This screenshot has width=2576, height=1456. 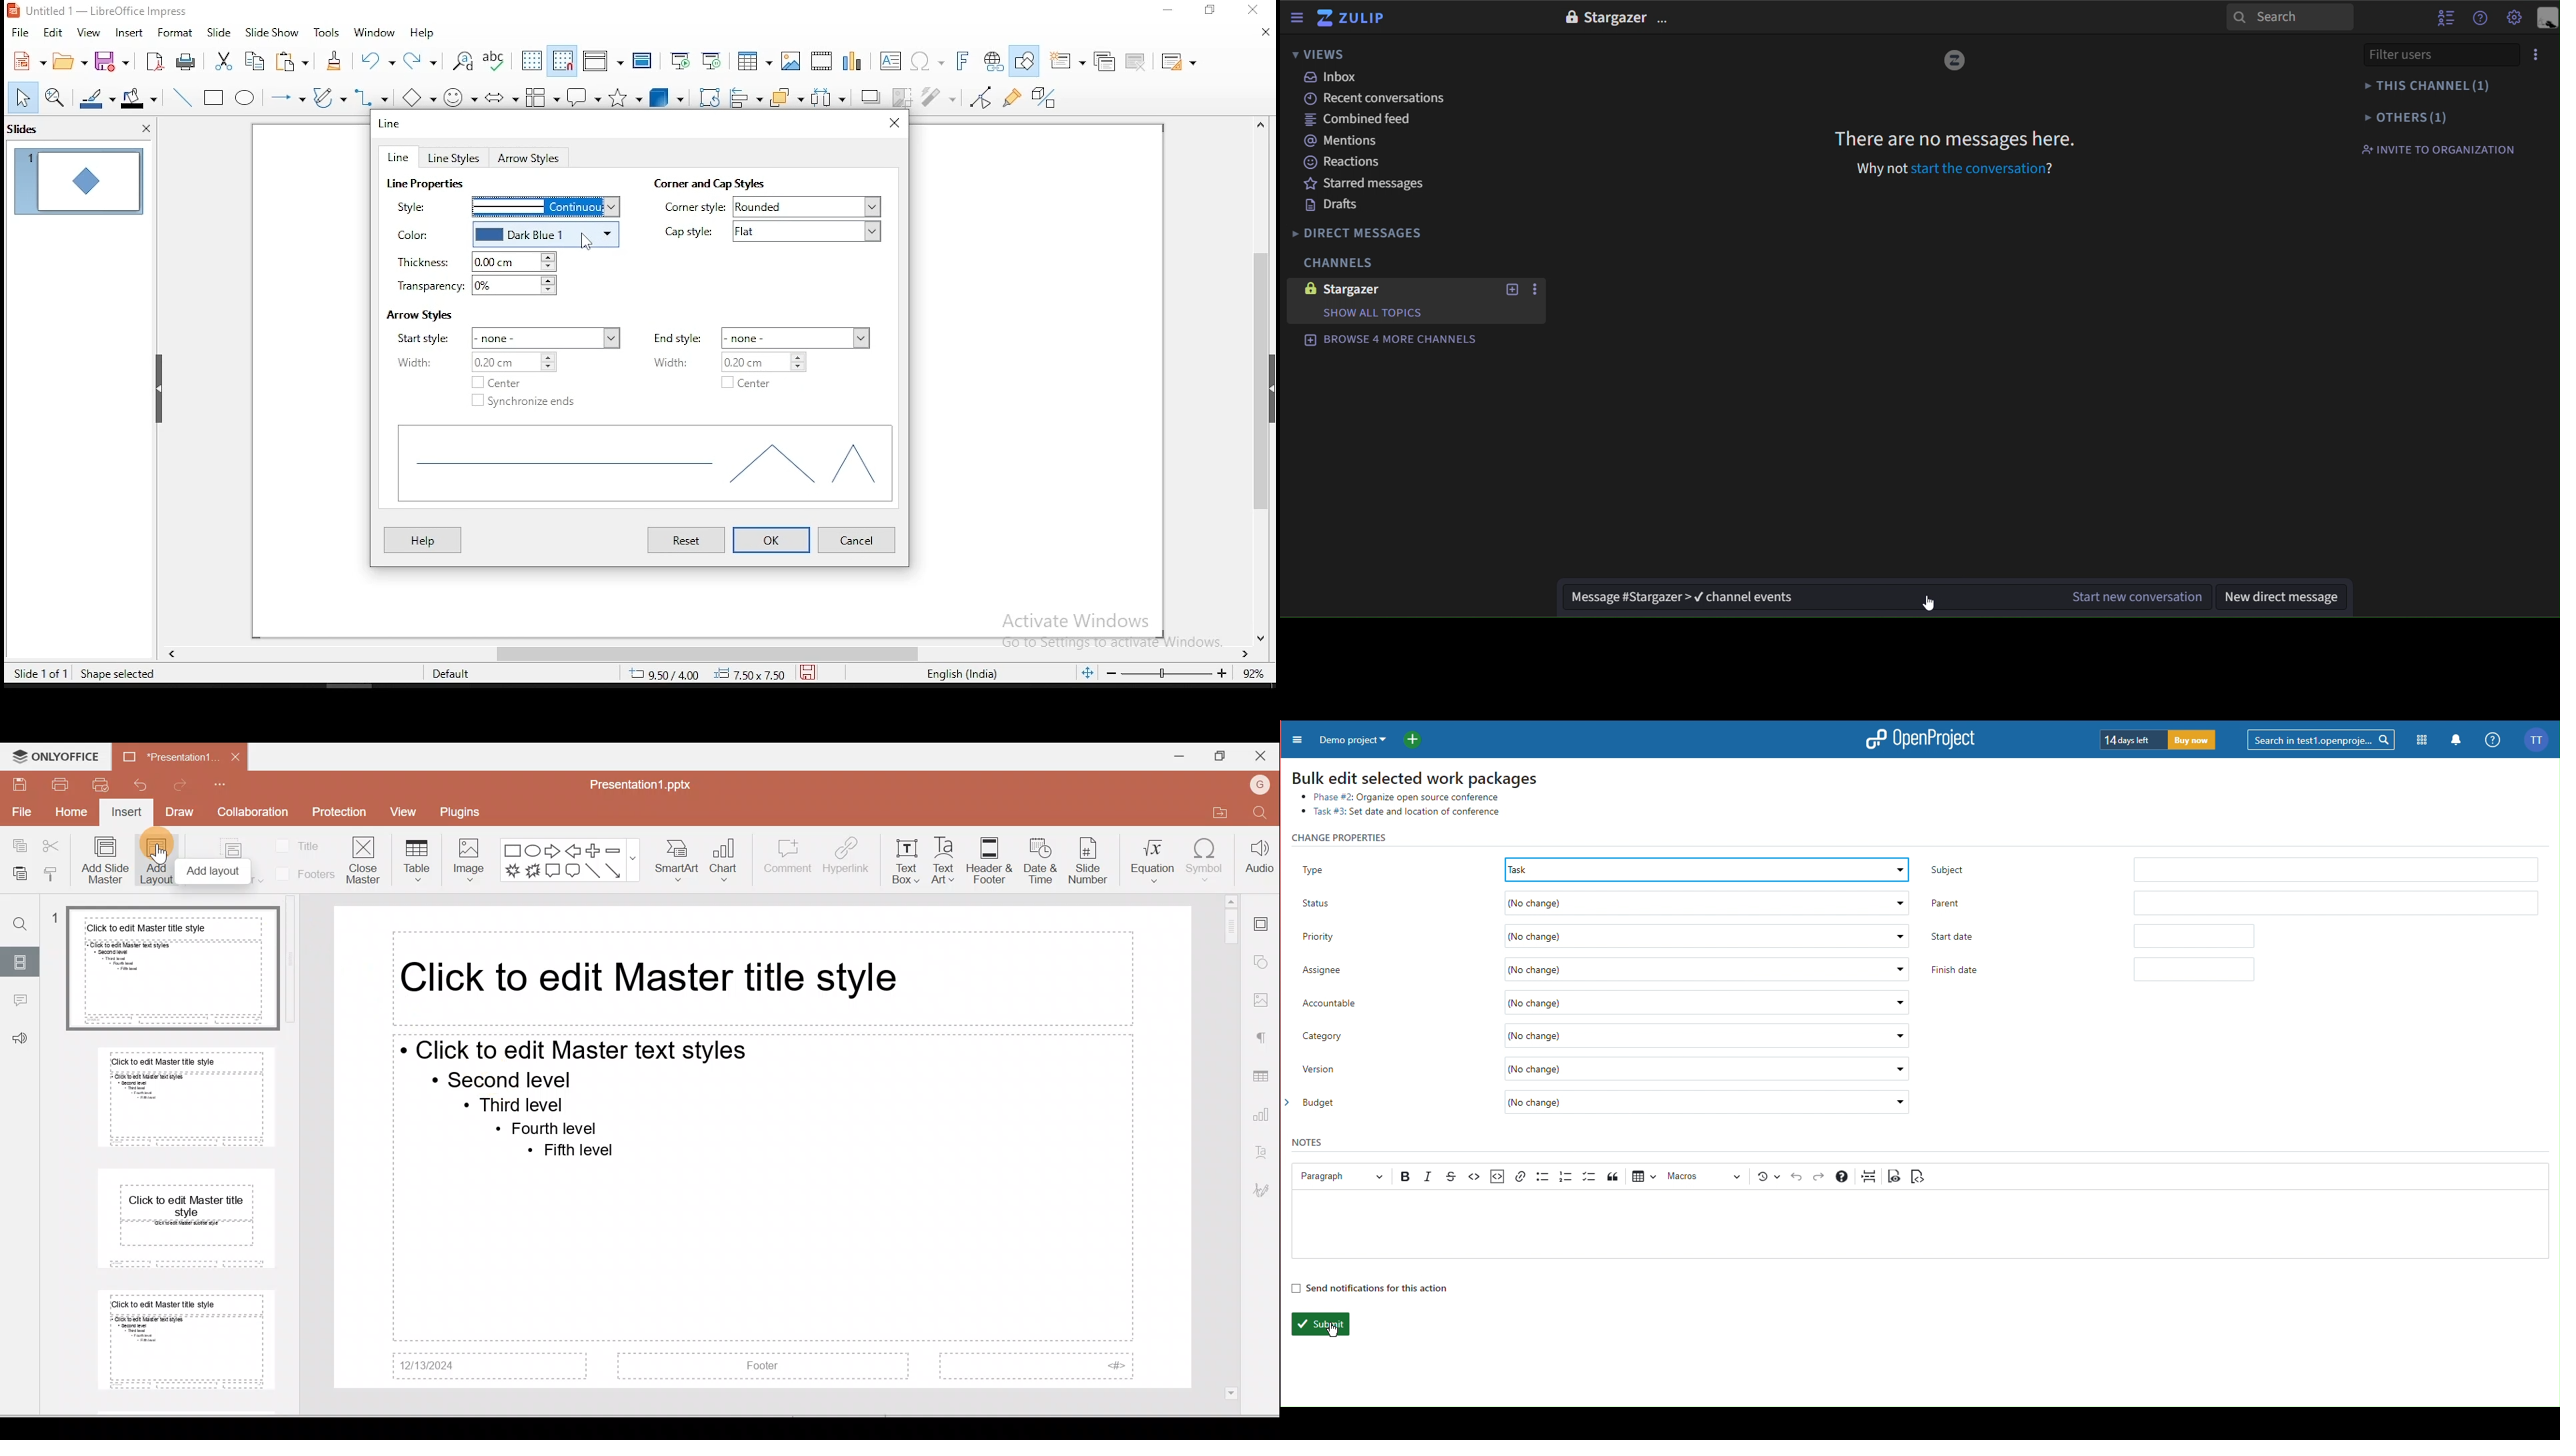 I want to click on line styles, so click(x=458, y=158).